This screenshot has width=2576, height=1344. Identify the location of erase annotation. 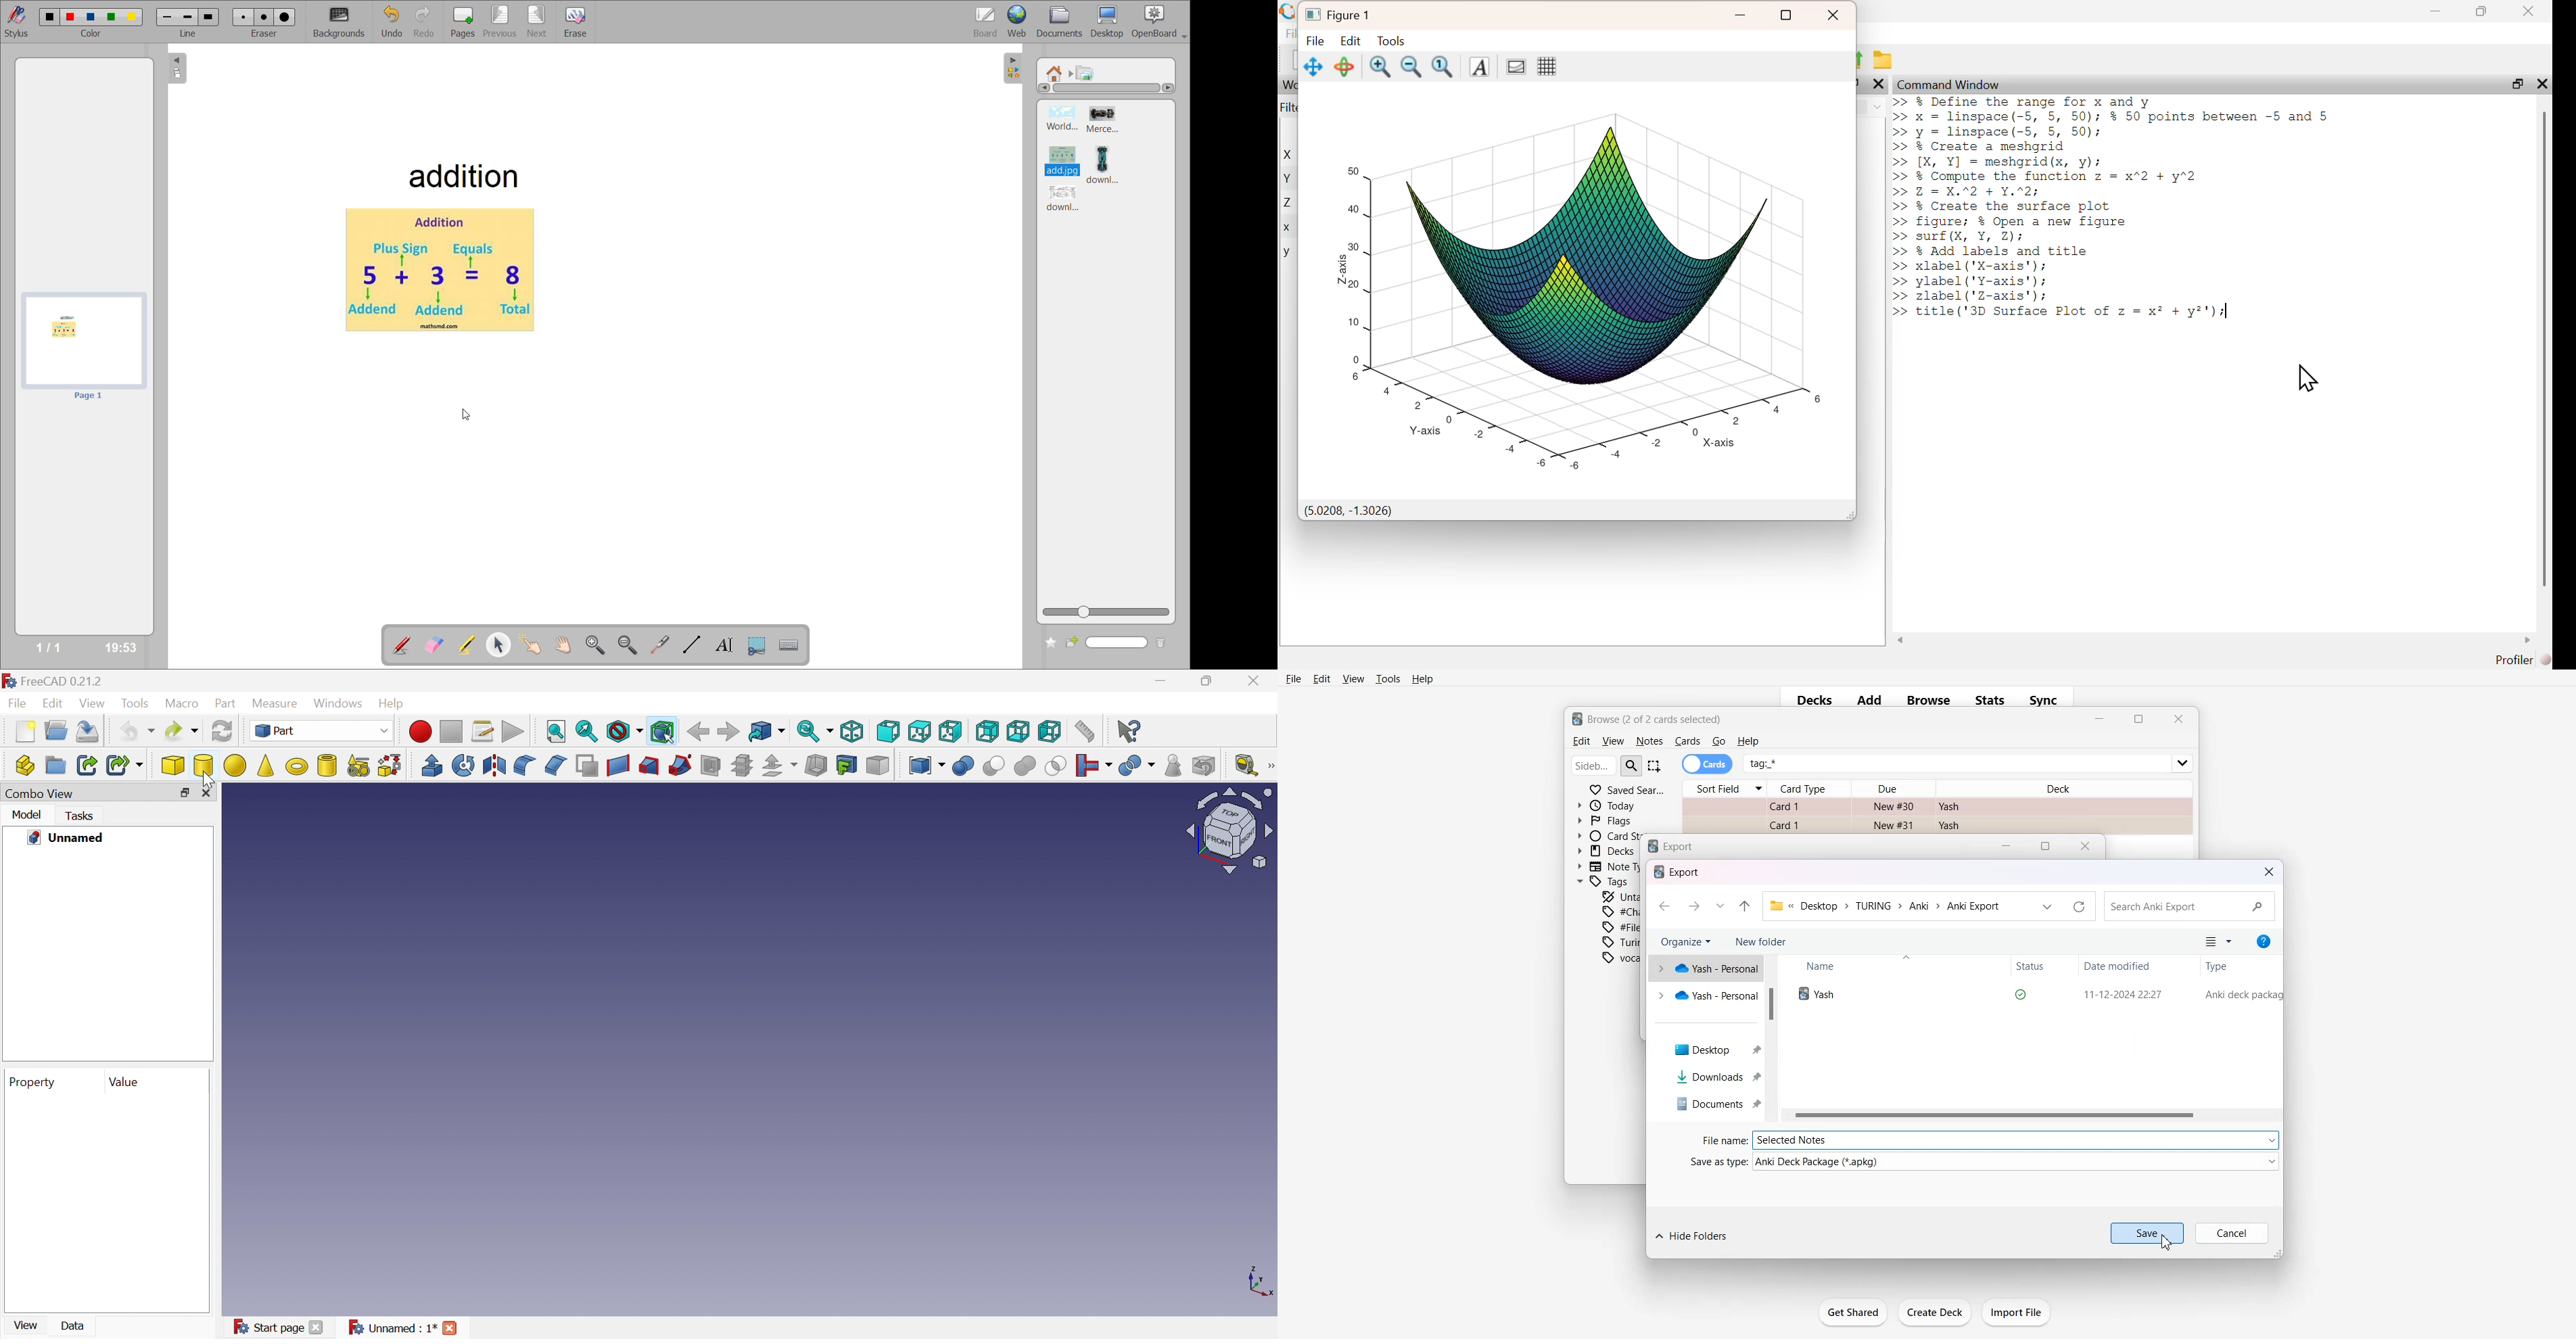
(435, 645).